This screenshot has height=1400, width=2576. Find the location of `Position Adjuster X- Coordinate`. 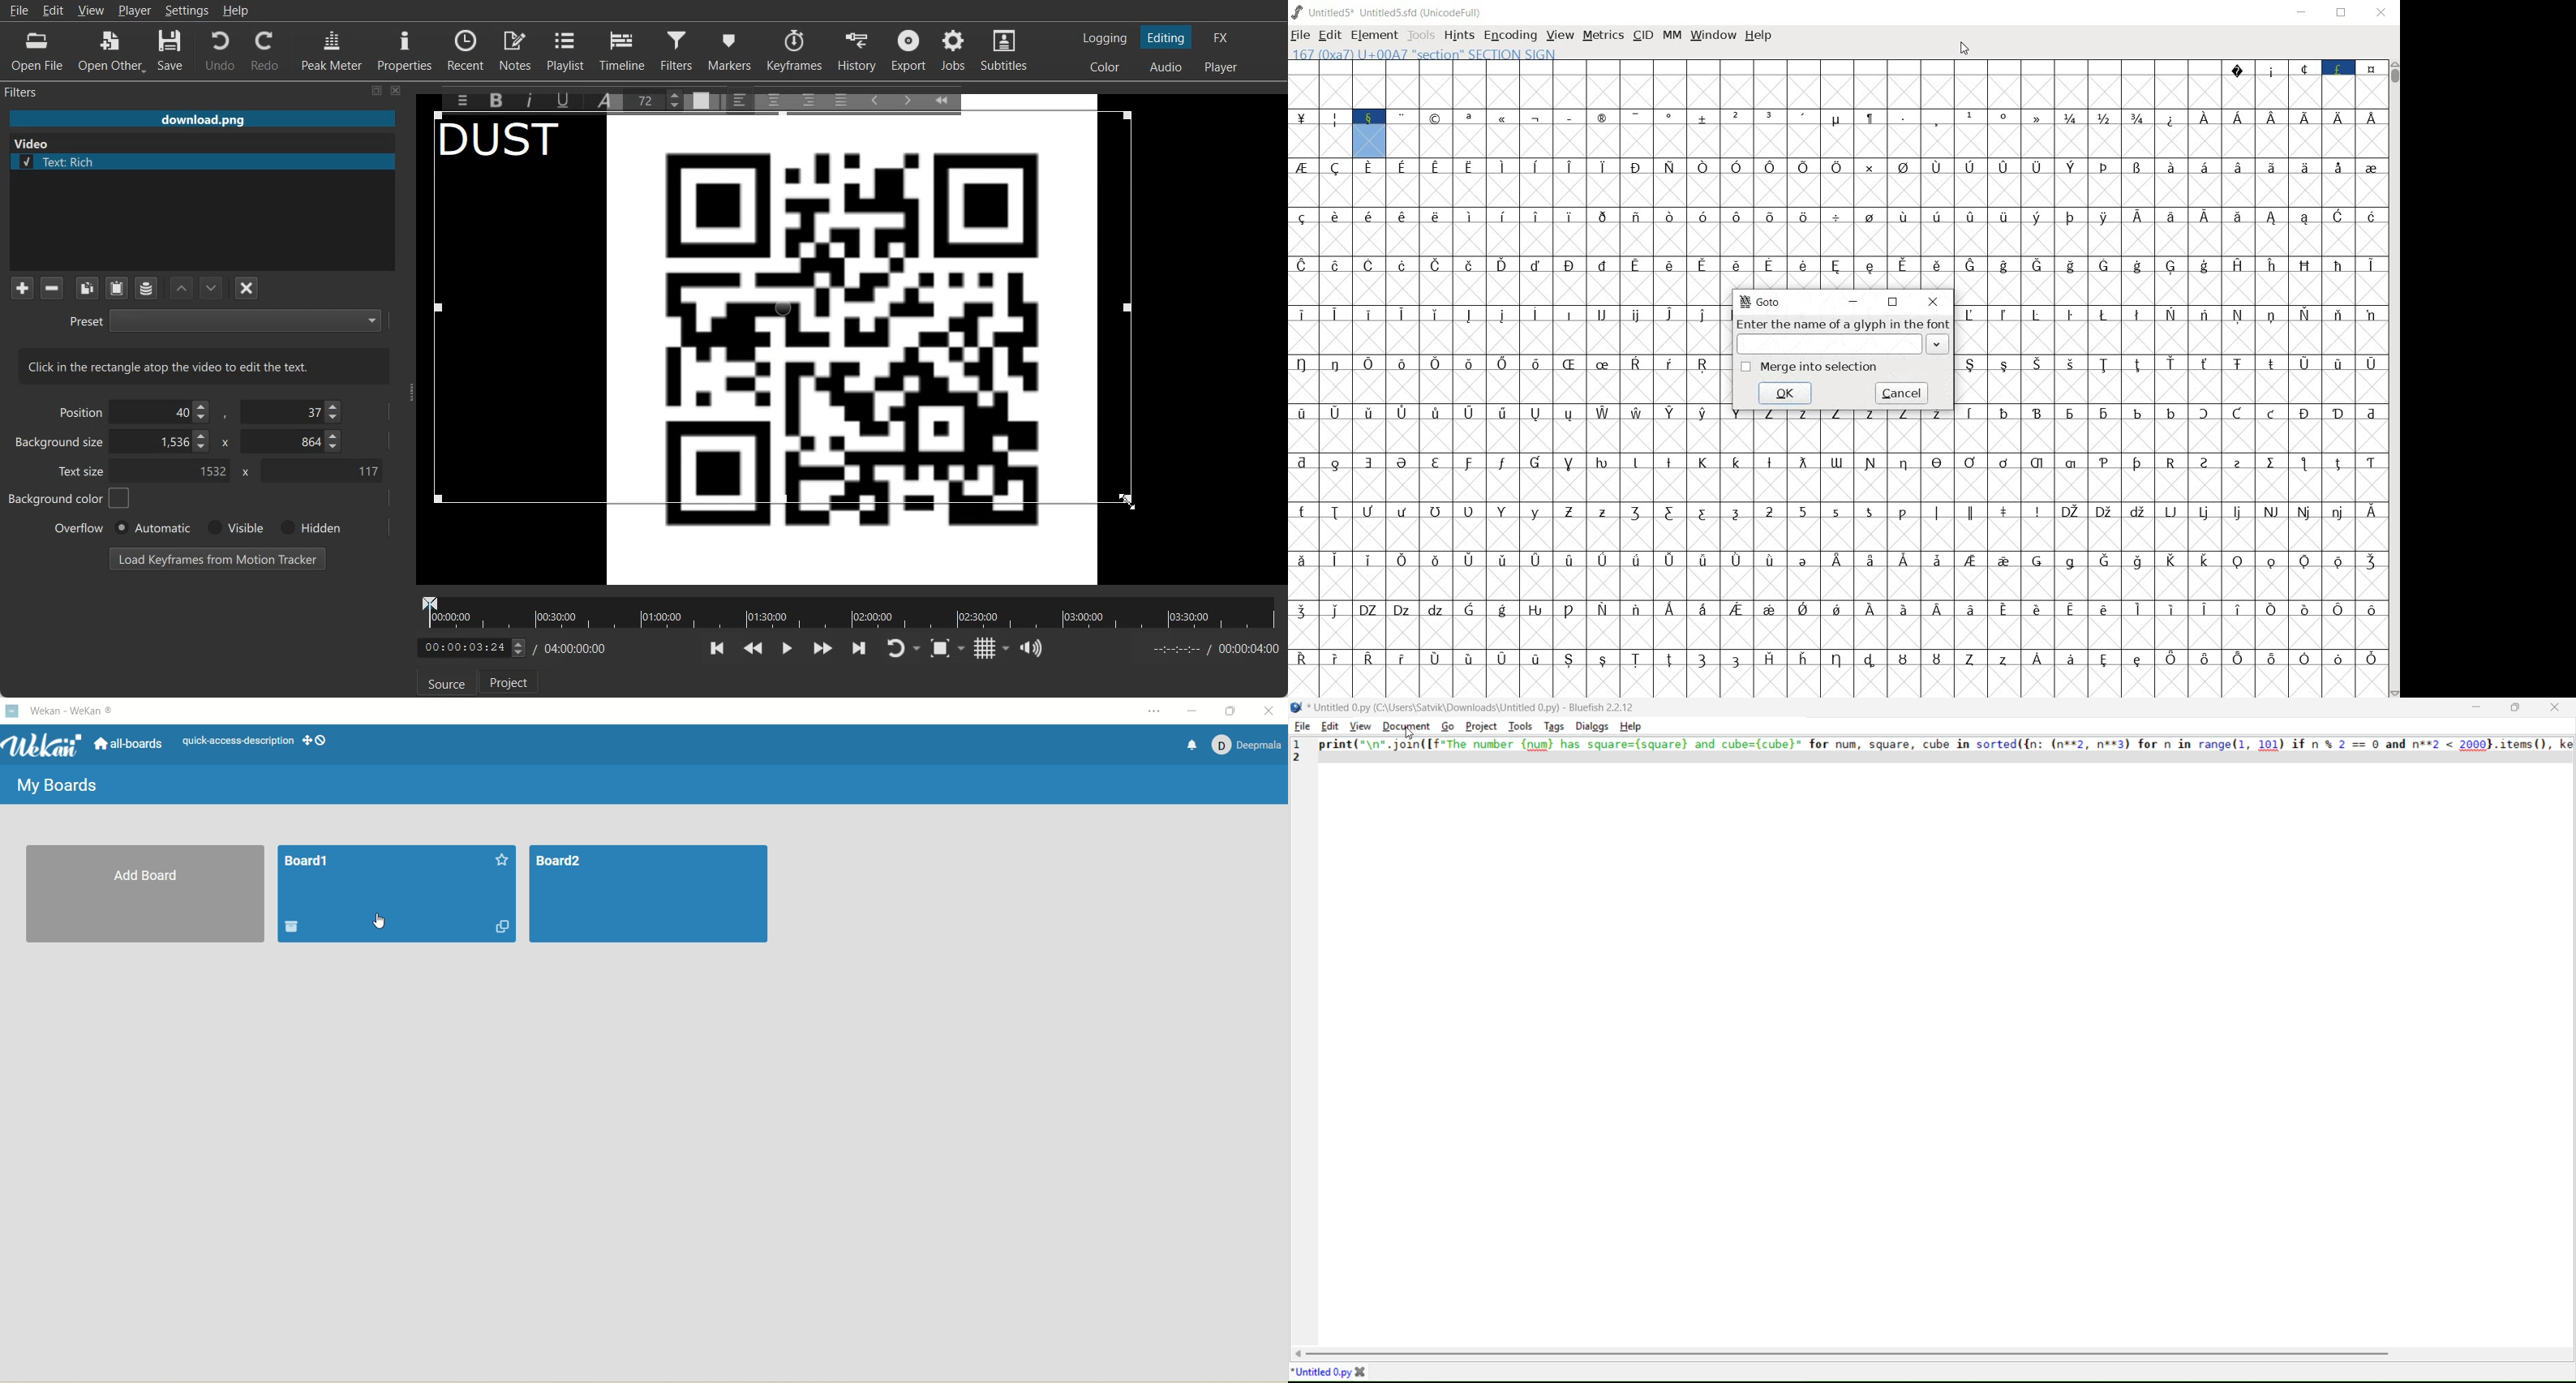

Position Adjuster X- Coordinate is located at coordinates (164, 412).